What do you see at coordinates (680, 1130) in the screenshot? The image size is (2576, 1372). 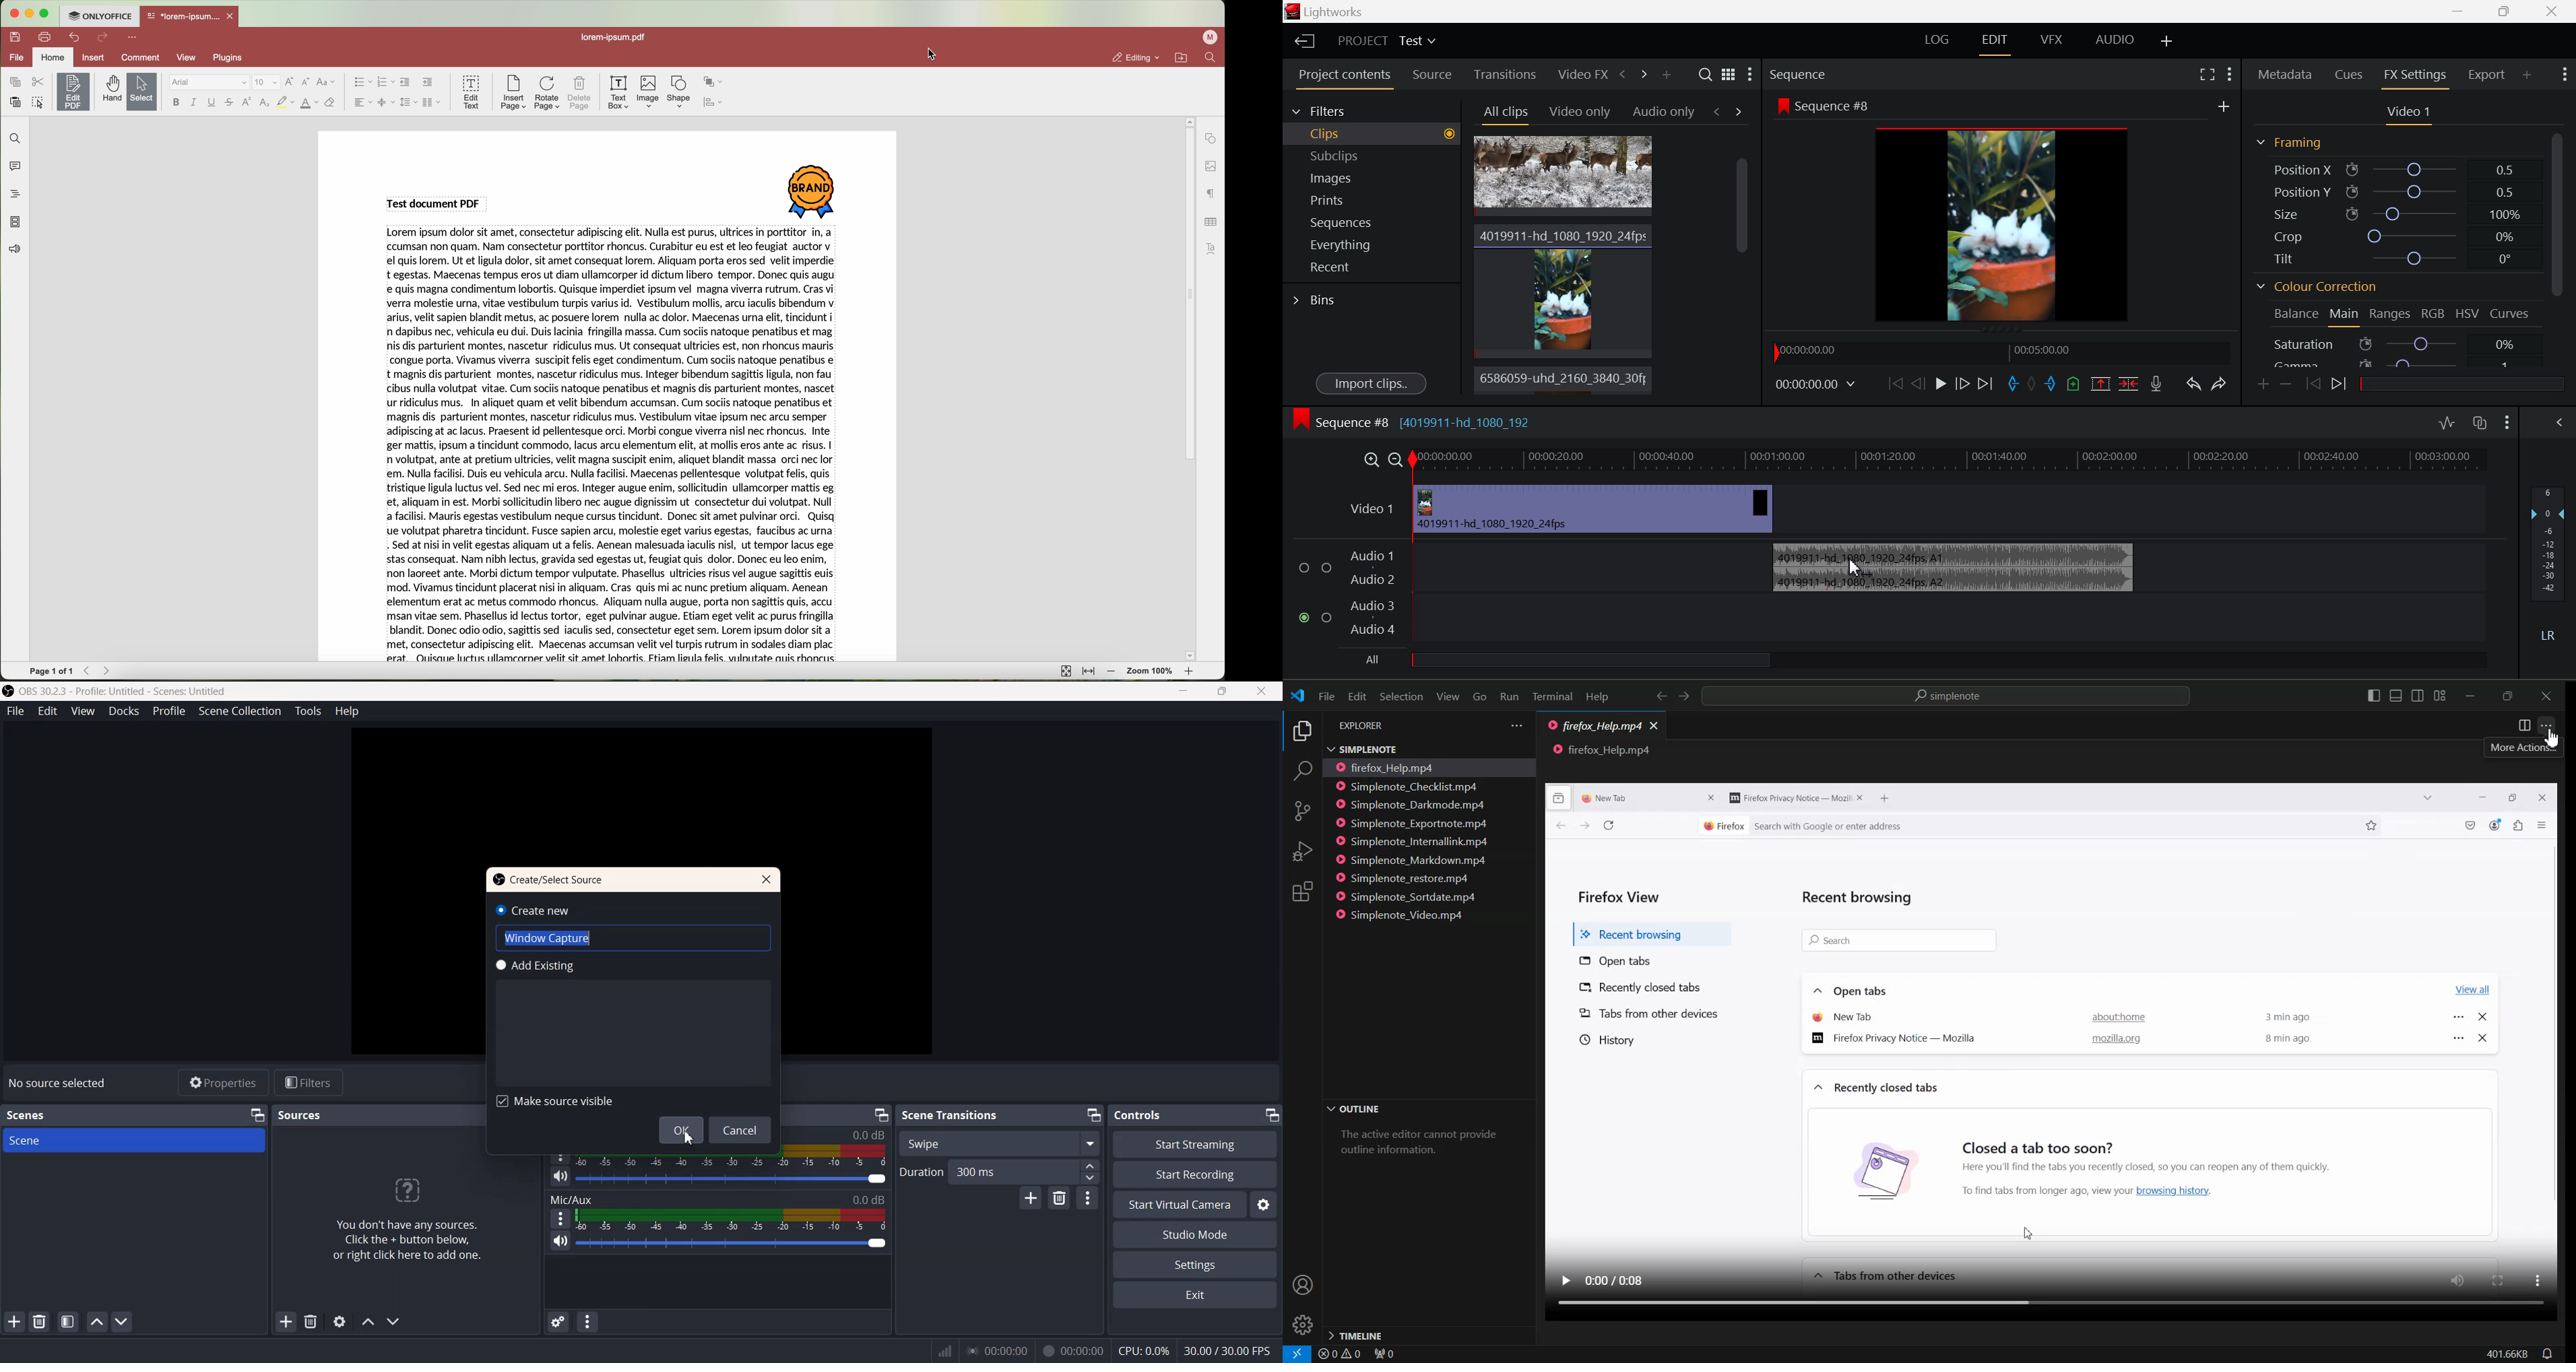 I see `OK` at bounding box center [680, 1130].